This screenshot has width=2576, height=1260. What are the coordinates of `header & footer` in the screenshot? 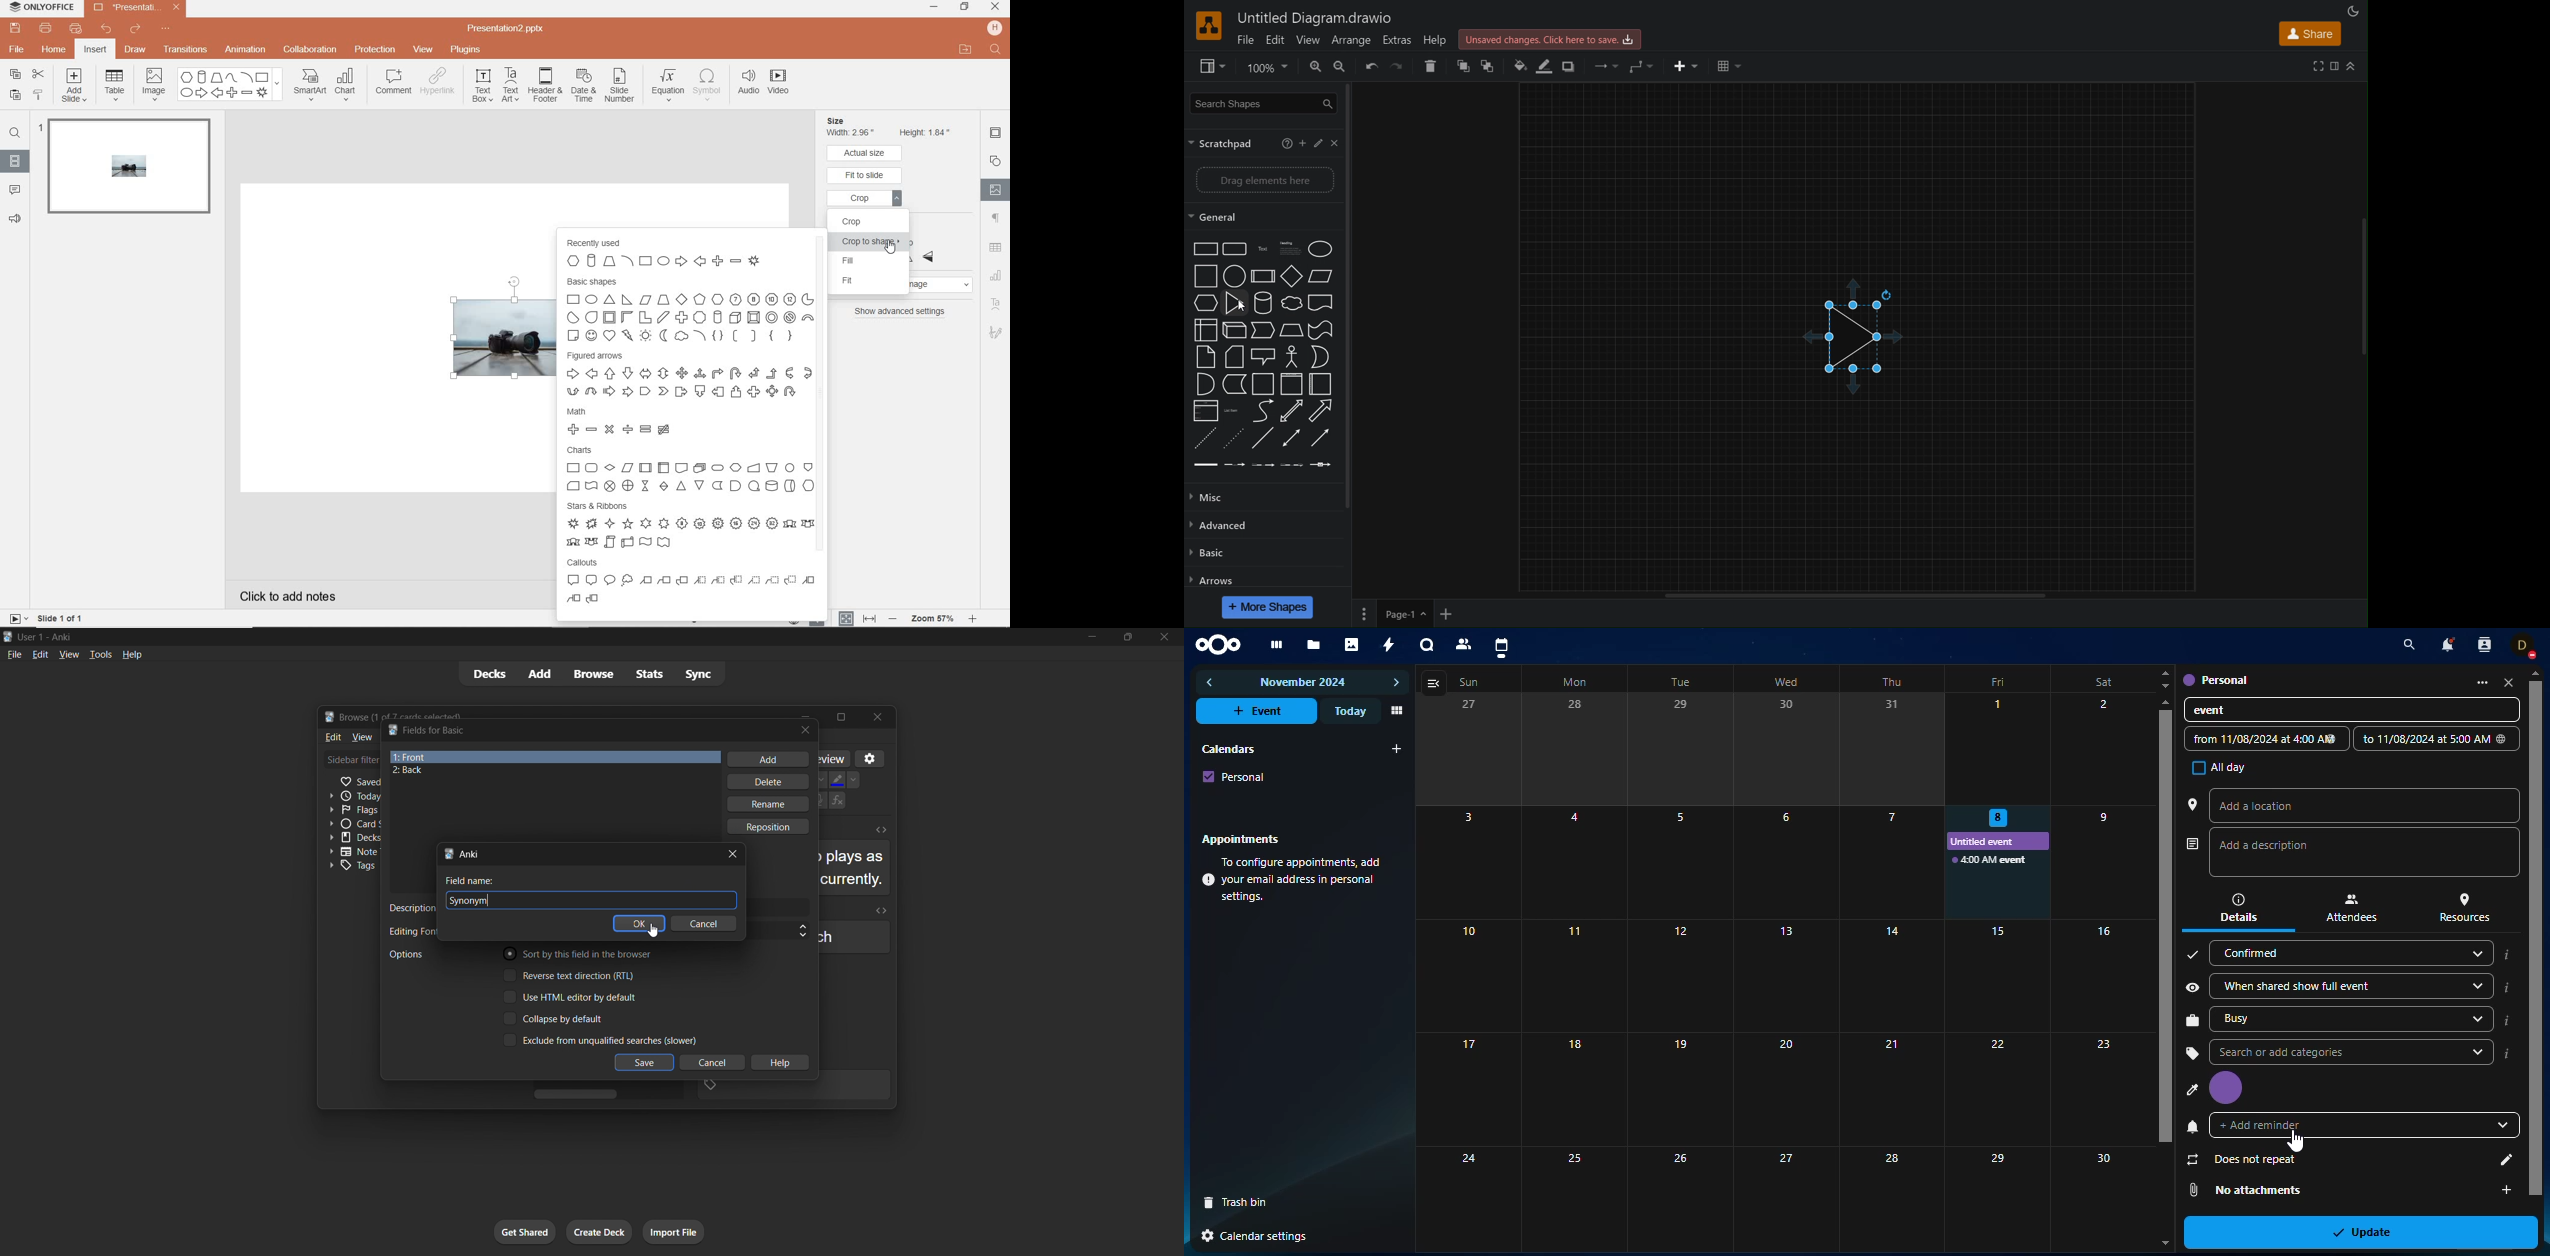 It's located at (546, 88).